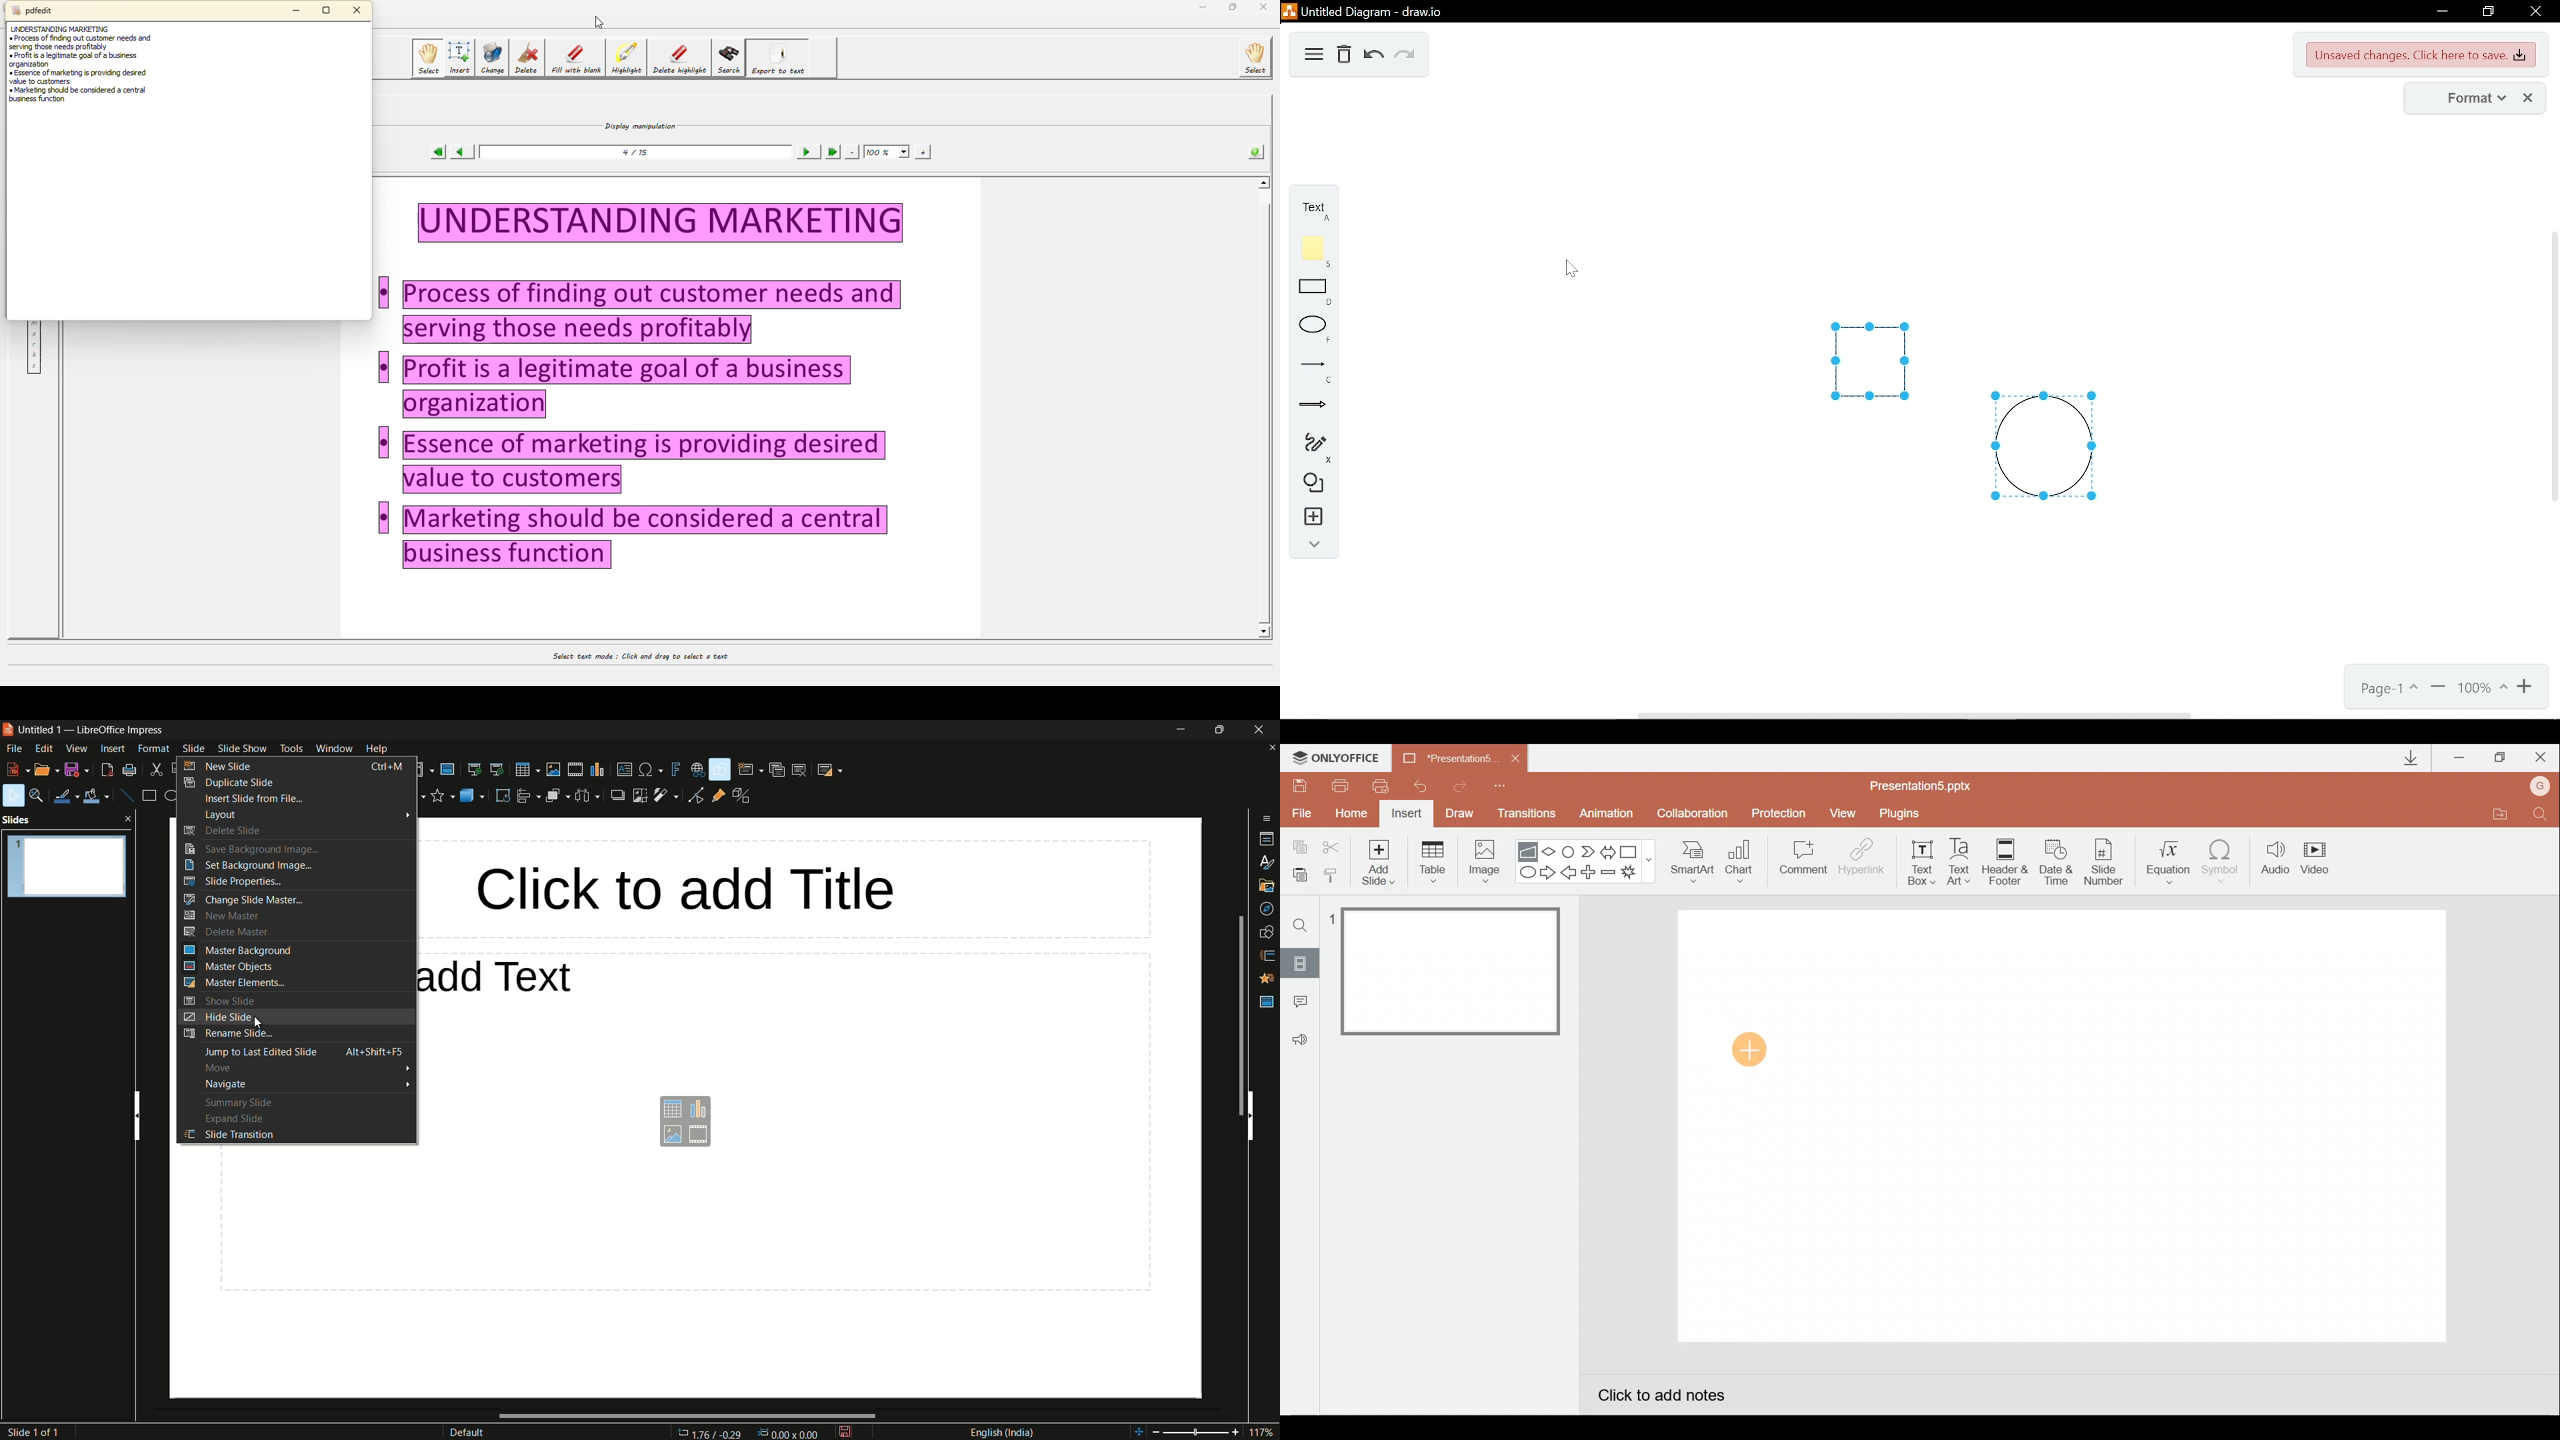  I want to click on insert textbox, so click(624, 769).